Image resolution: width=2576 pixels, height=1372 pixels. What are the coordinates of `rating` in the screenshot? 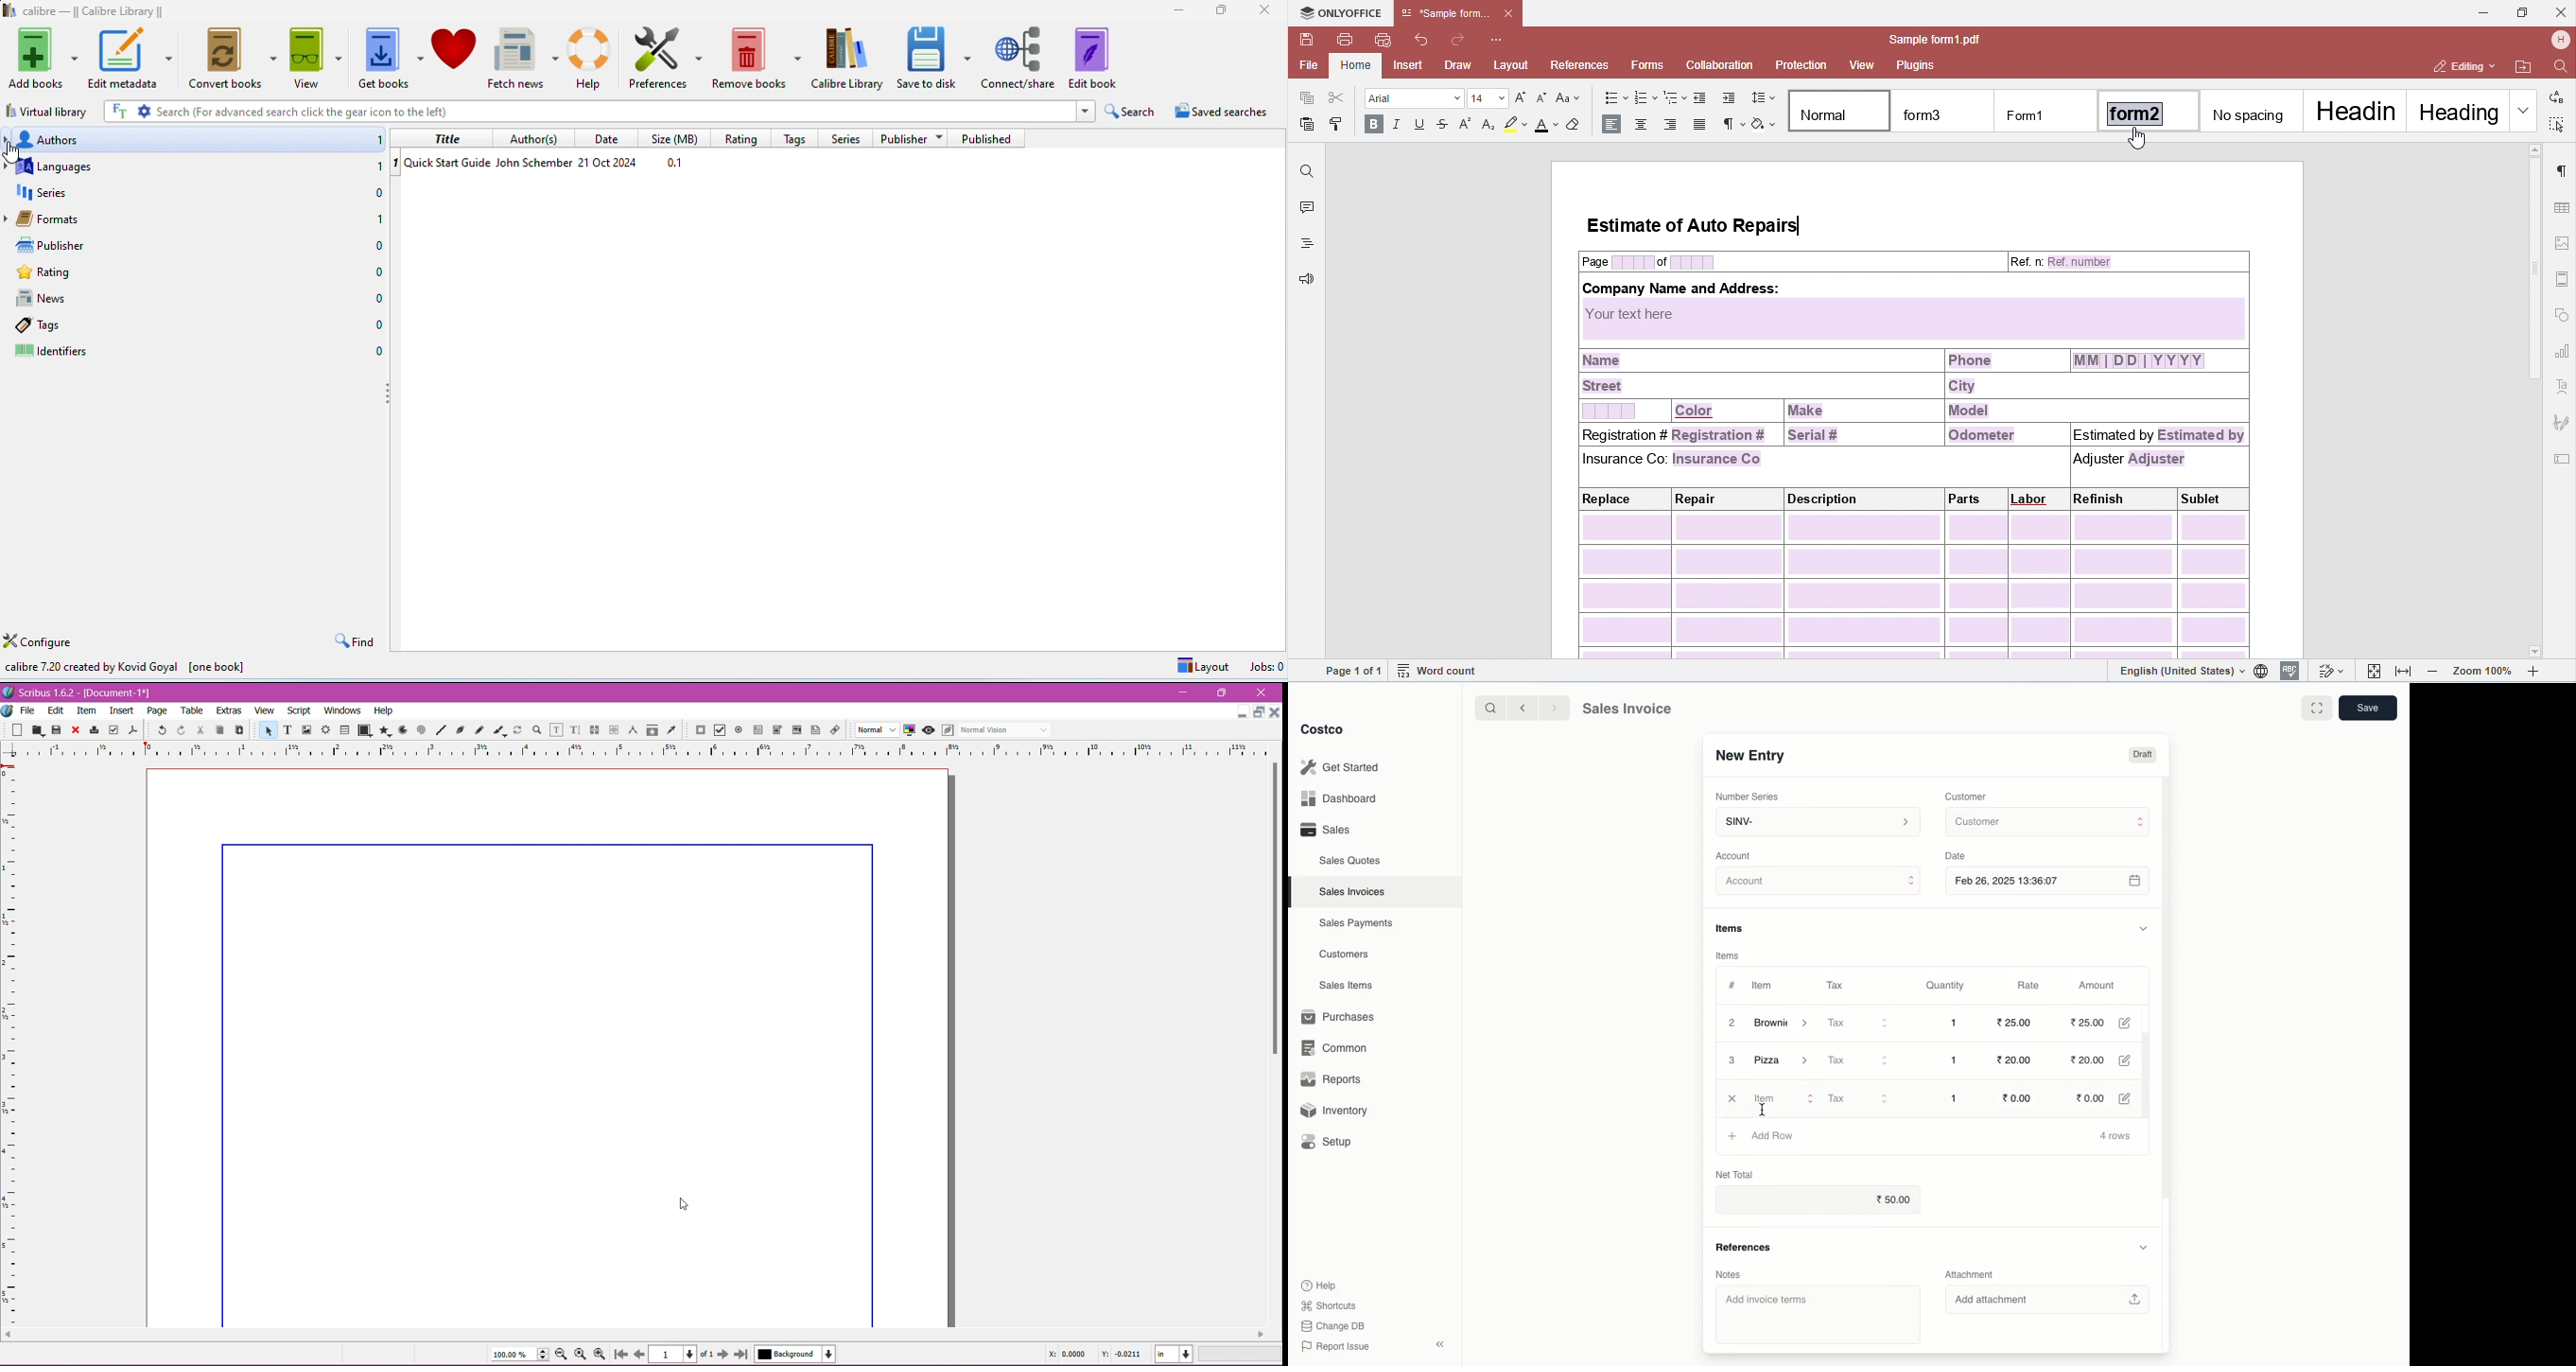 It's located at (199, 275).